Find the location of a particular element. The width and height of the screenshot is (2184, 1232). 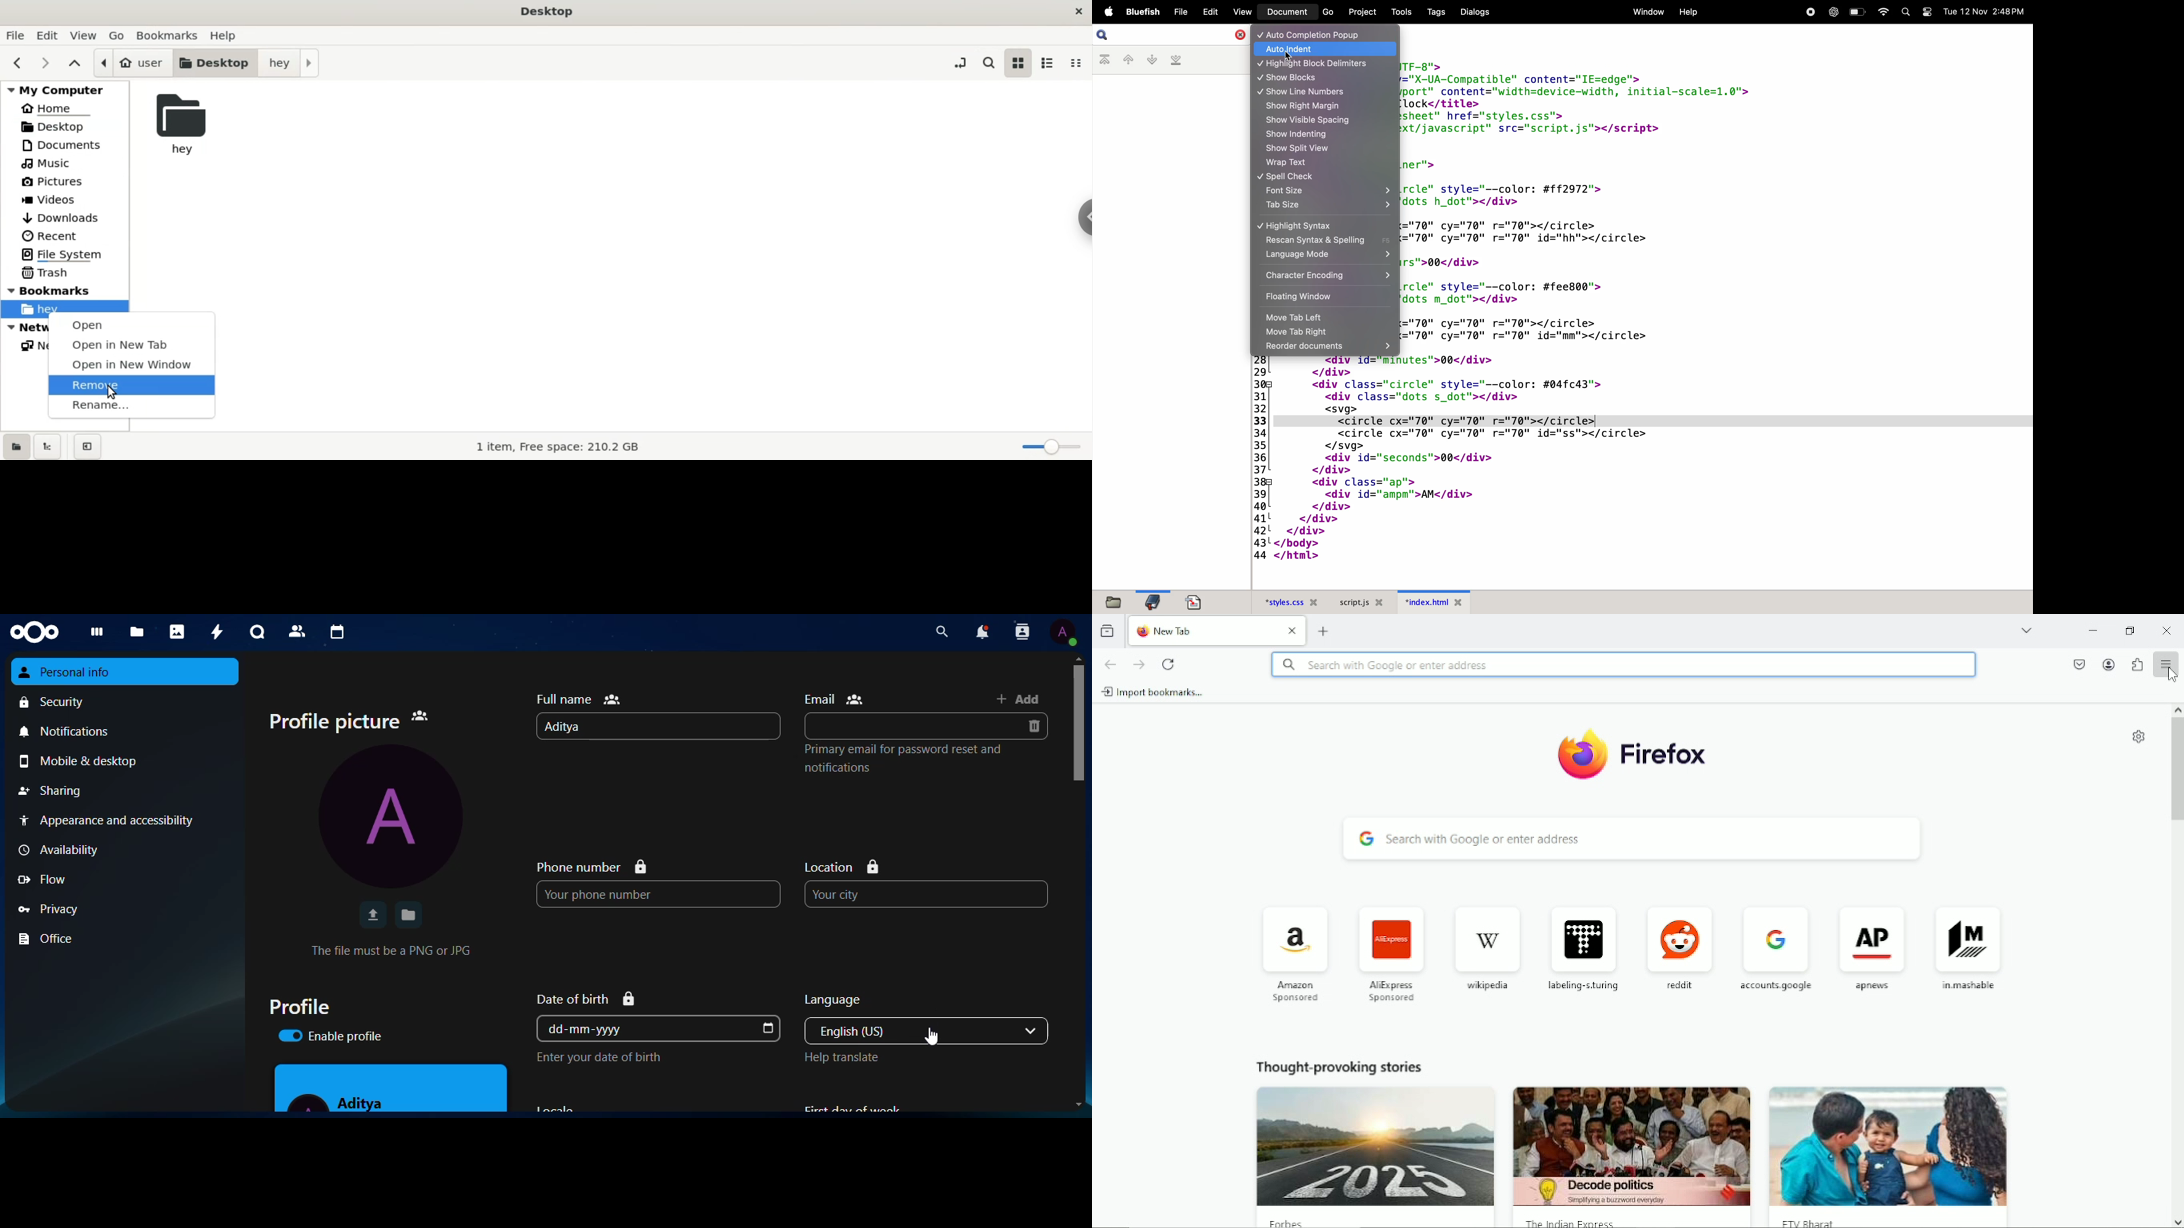

Extensions is located at coordinates (2138, 664).